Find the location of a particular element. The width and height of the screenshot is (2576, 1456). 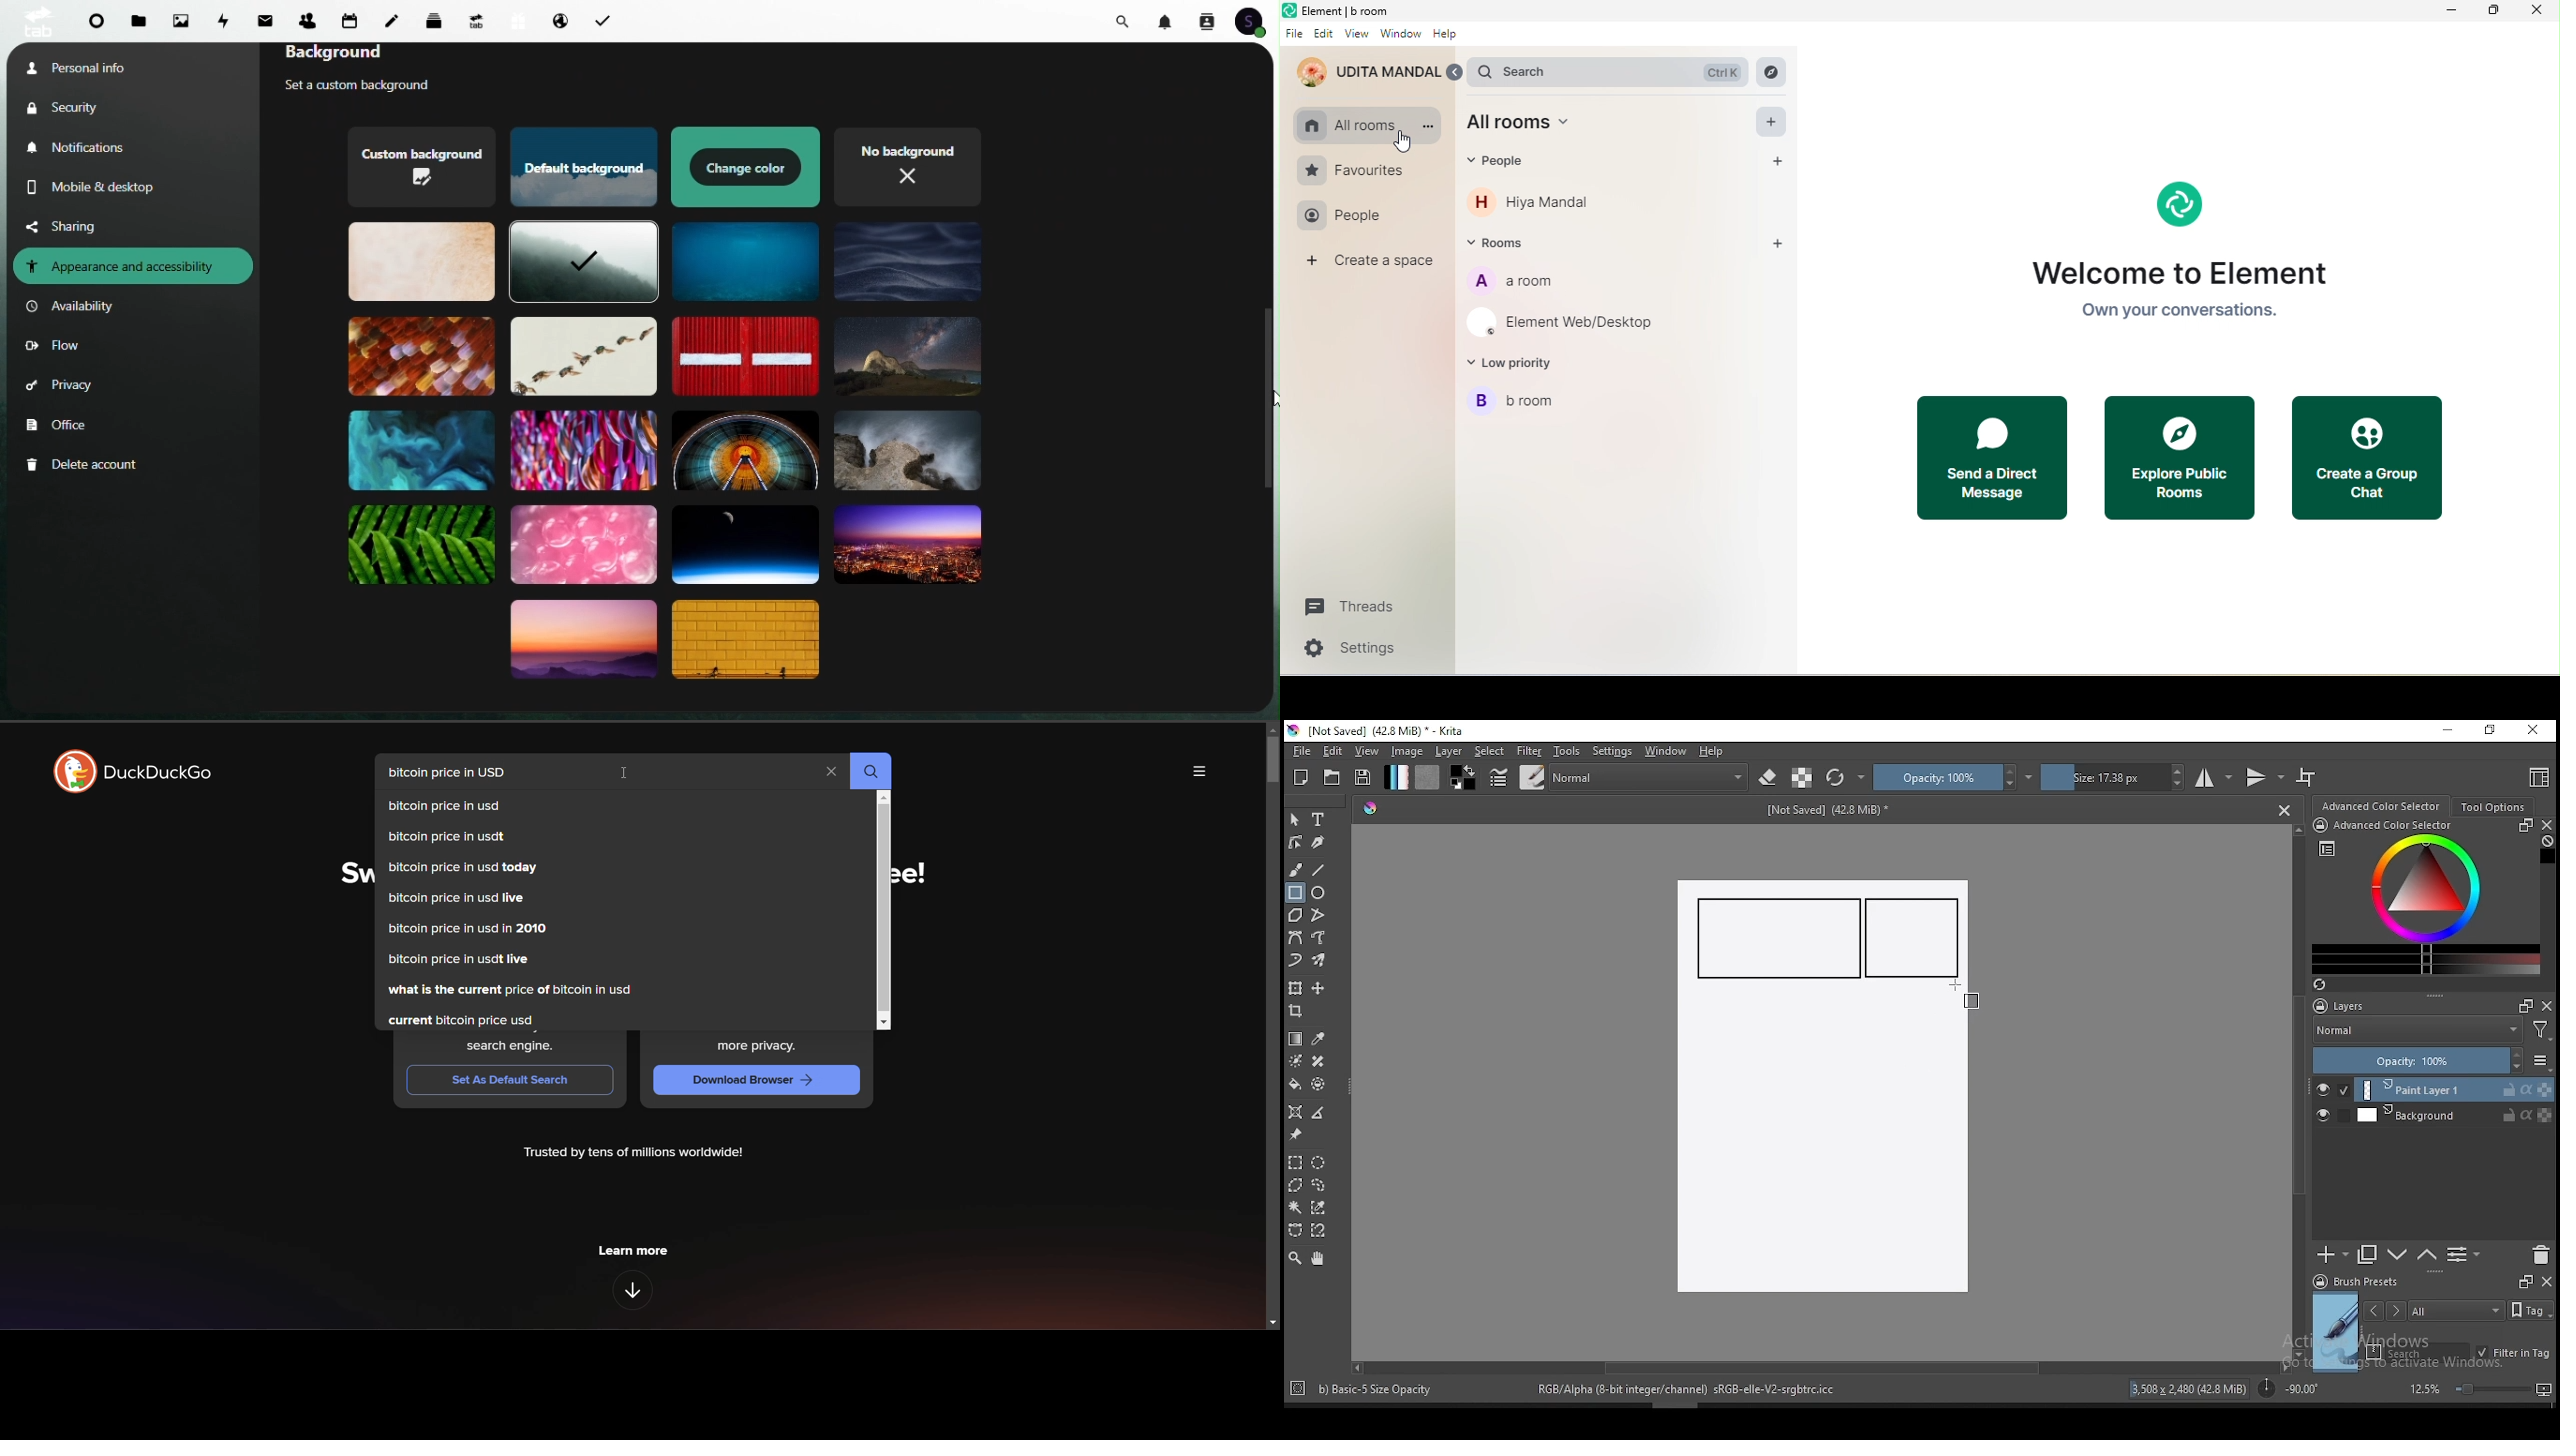

Themes is located at coordinates (422, 544).